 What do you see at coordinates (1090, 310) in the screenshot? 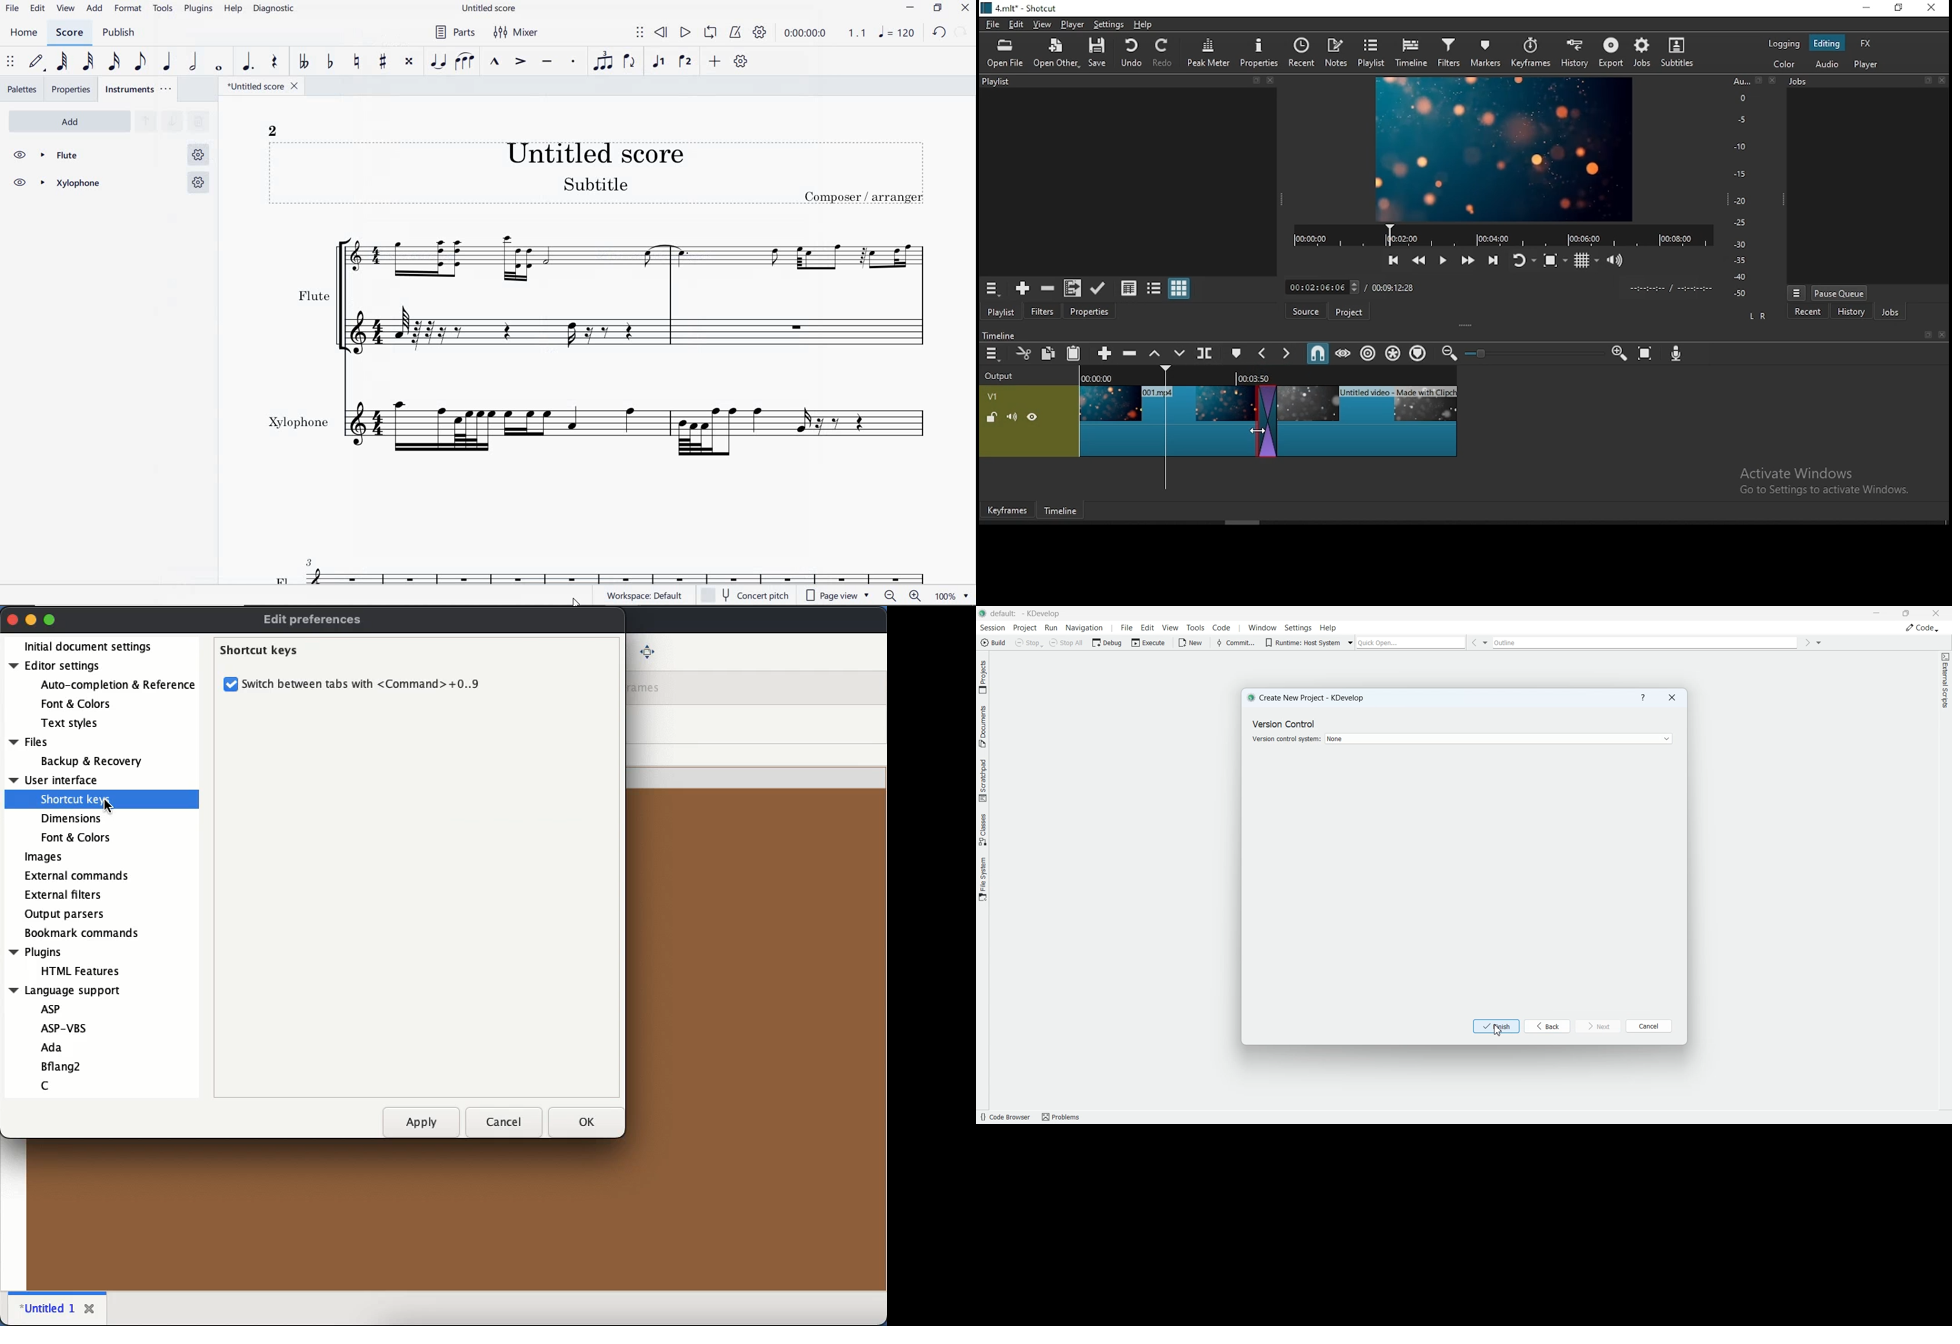
I see `properties` at bounding box center [1090, 310].